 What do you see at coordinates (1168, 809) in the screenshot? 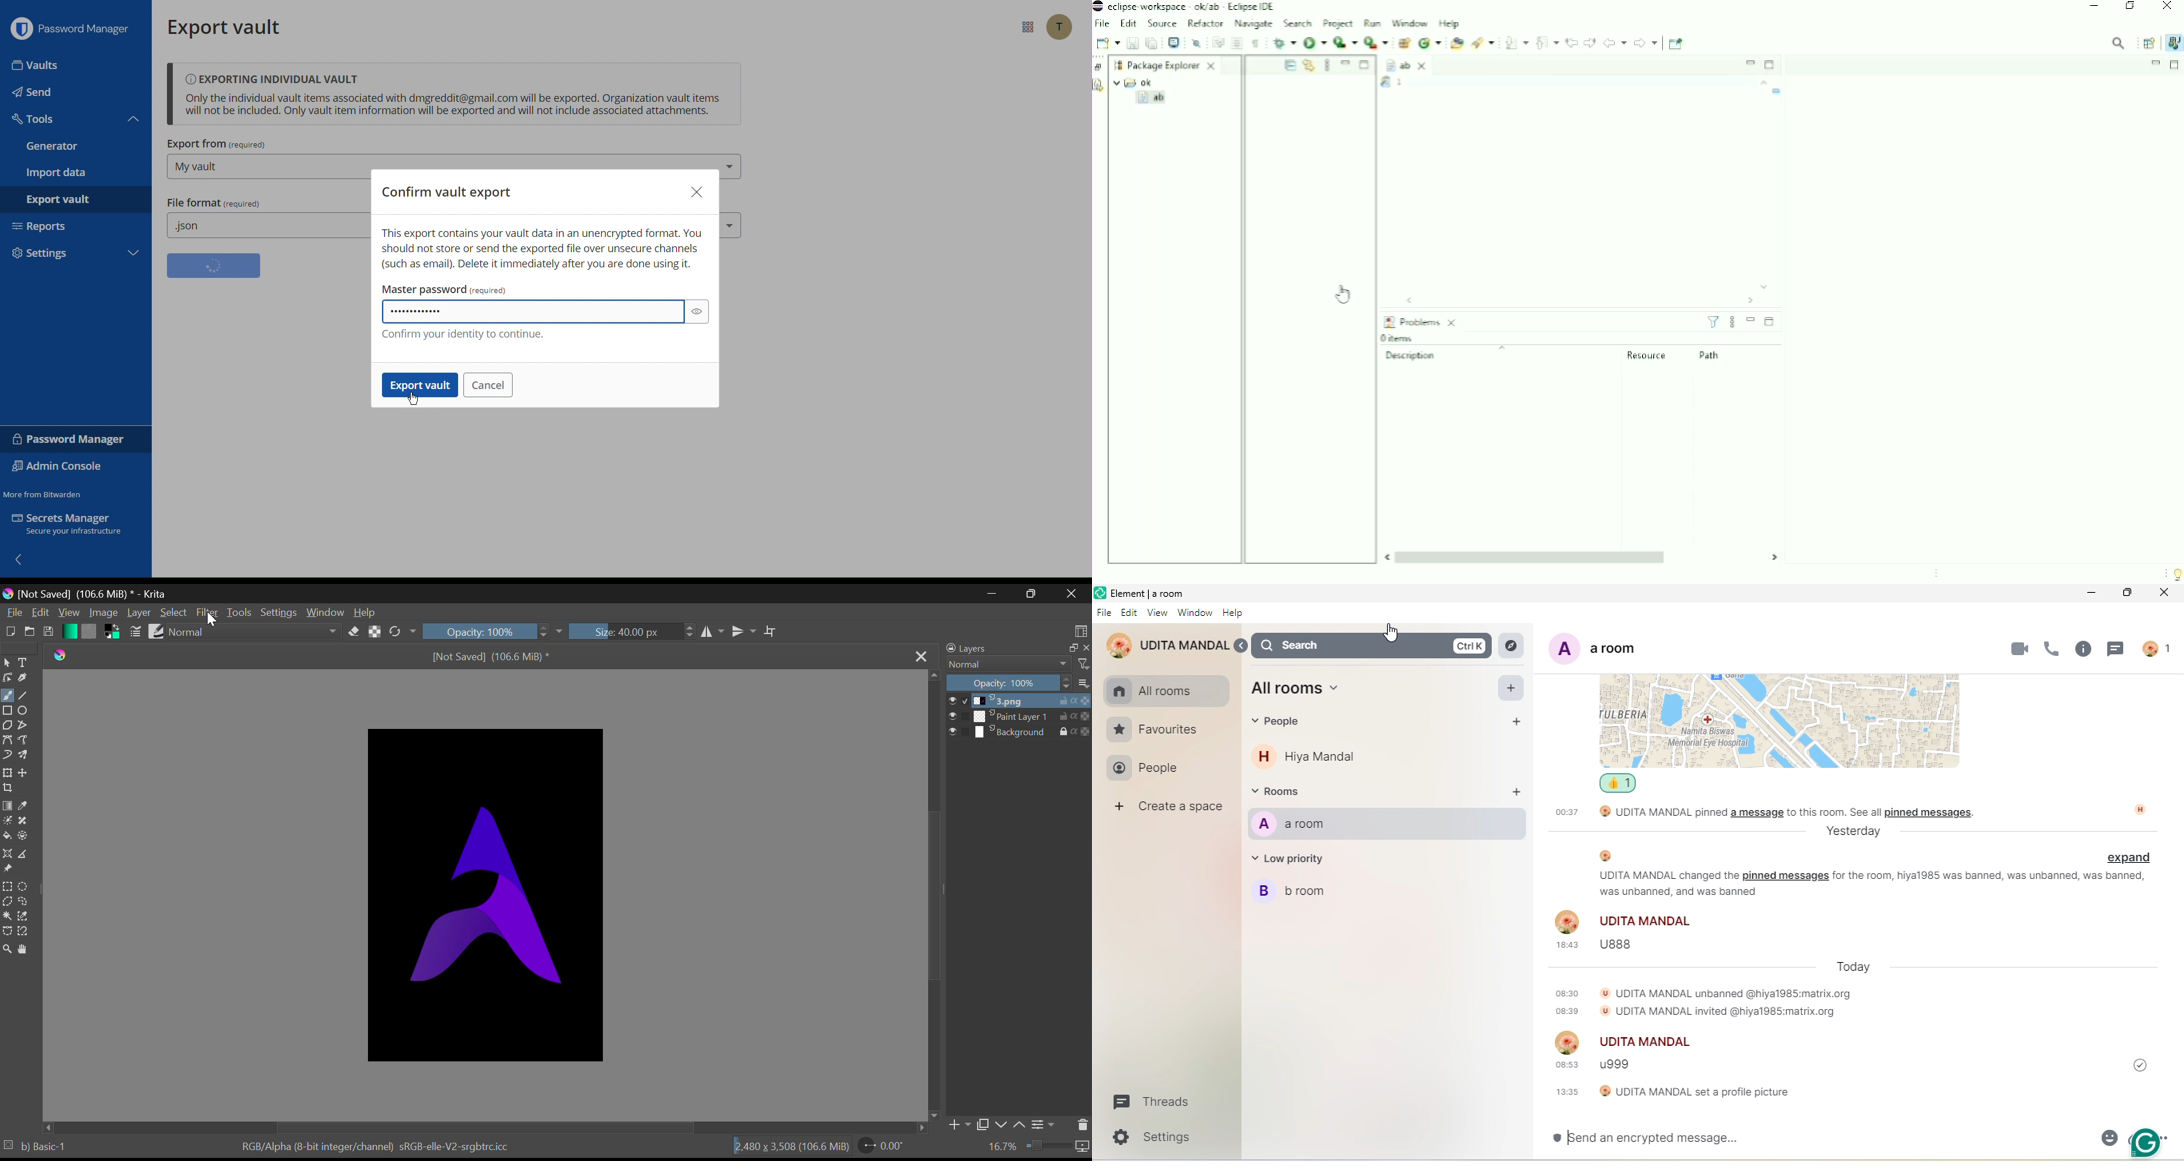
I see `Create a space` at bounding box center [1168, 809].